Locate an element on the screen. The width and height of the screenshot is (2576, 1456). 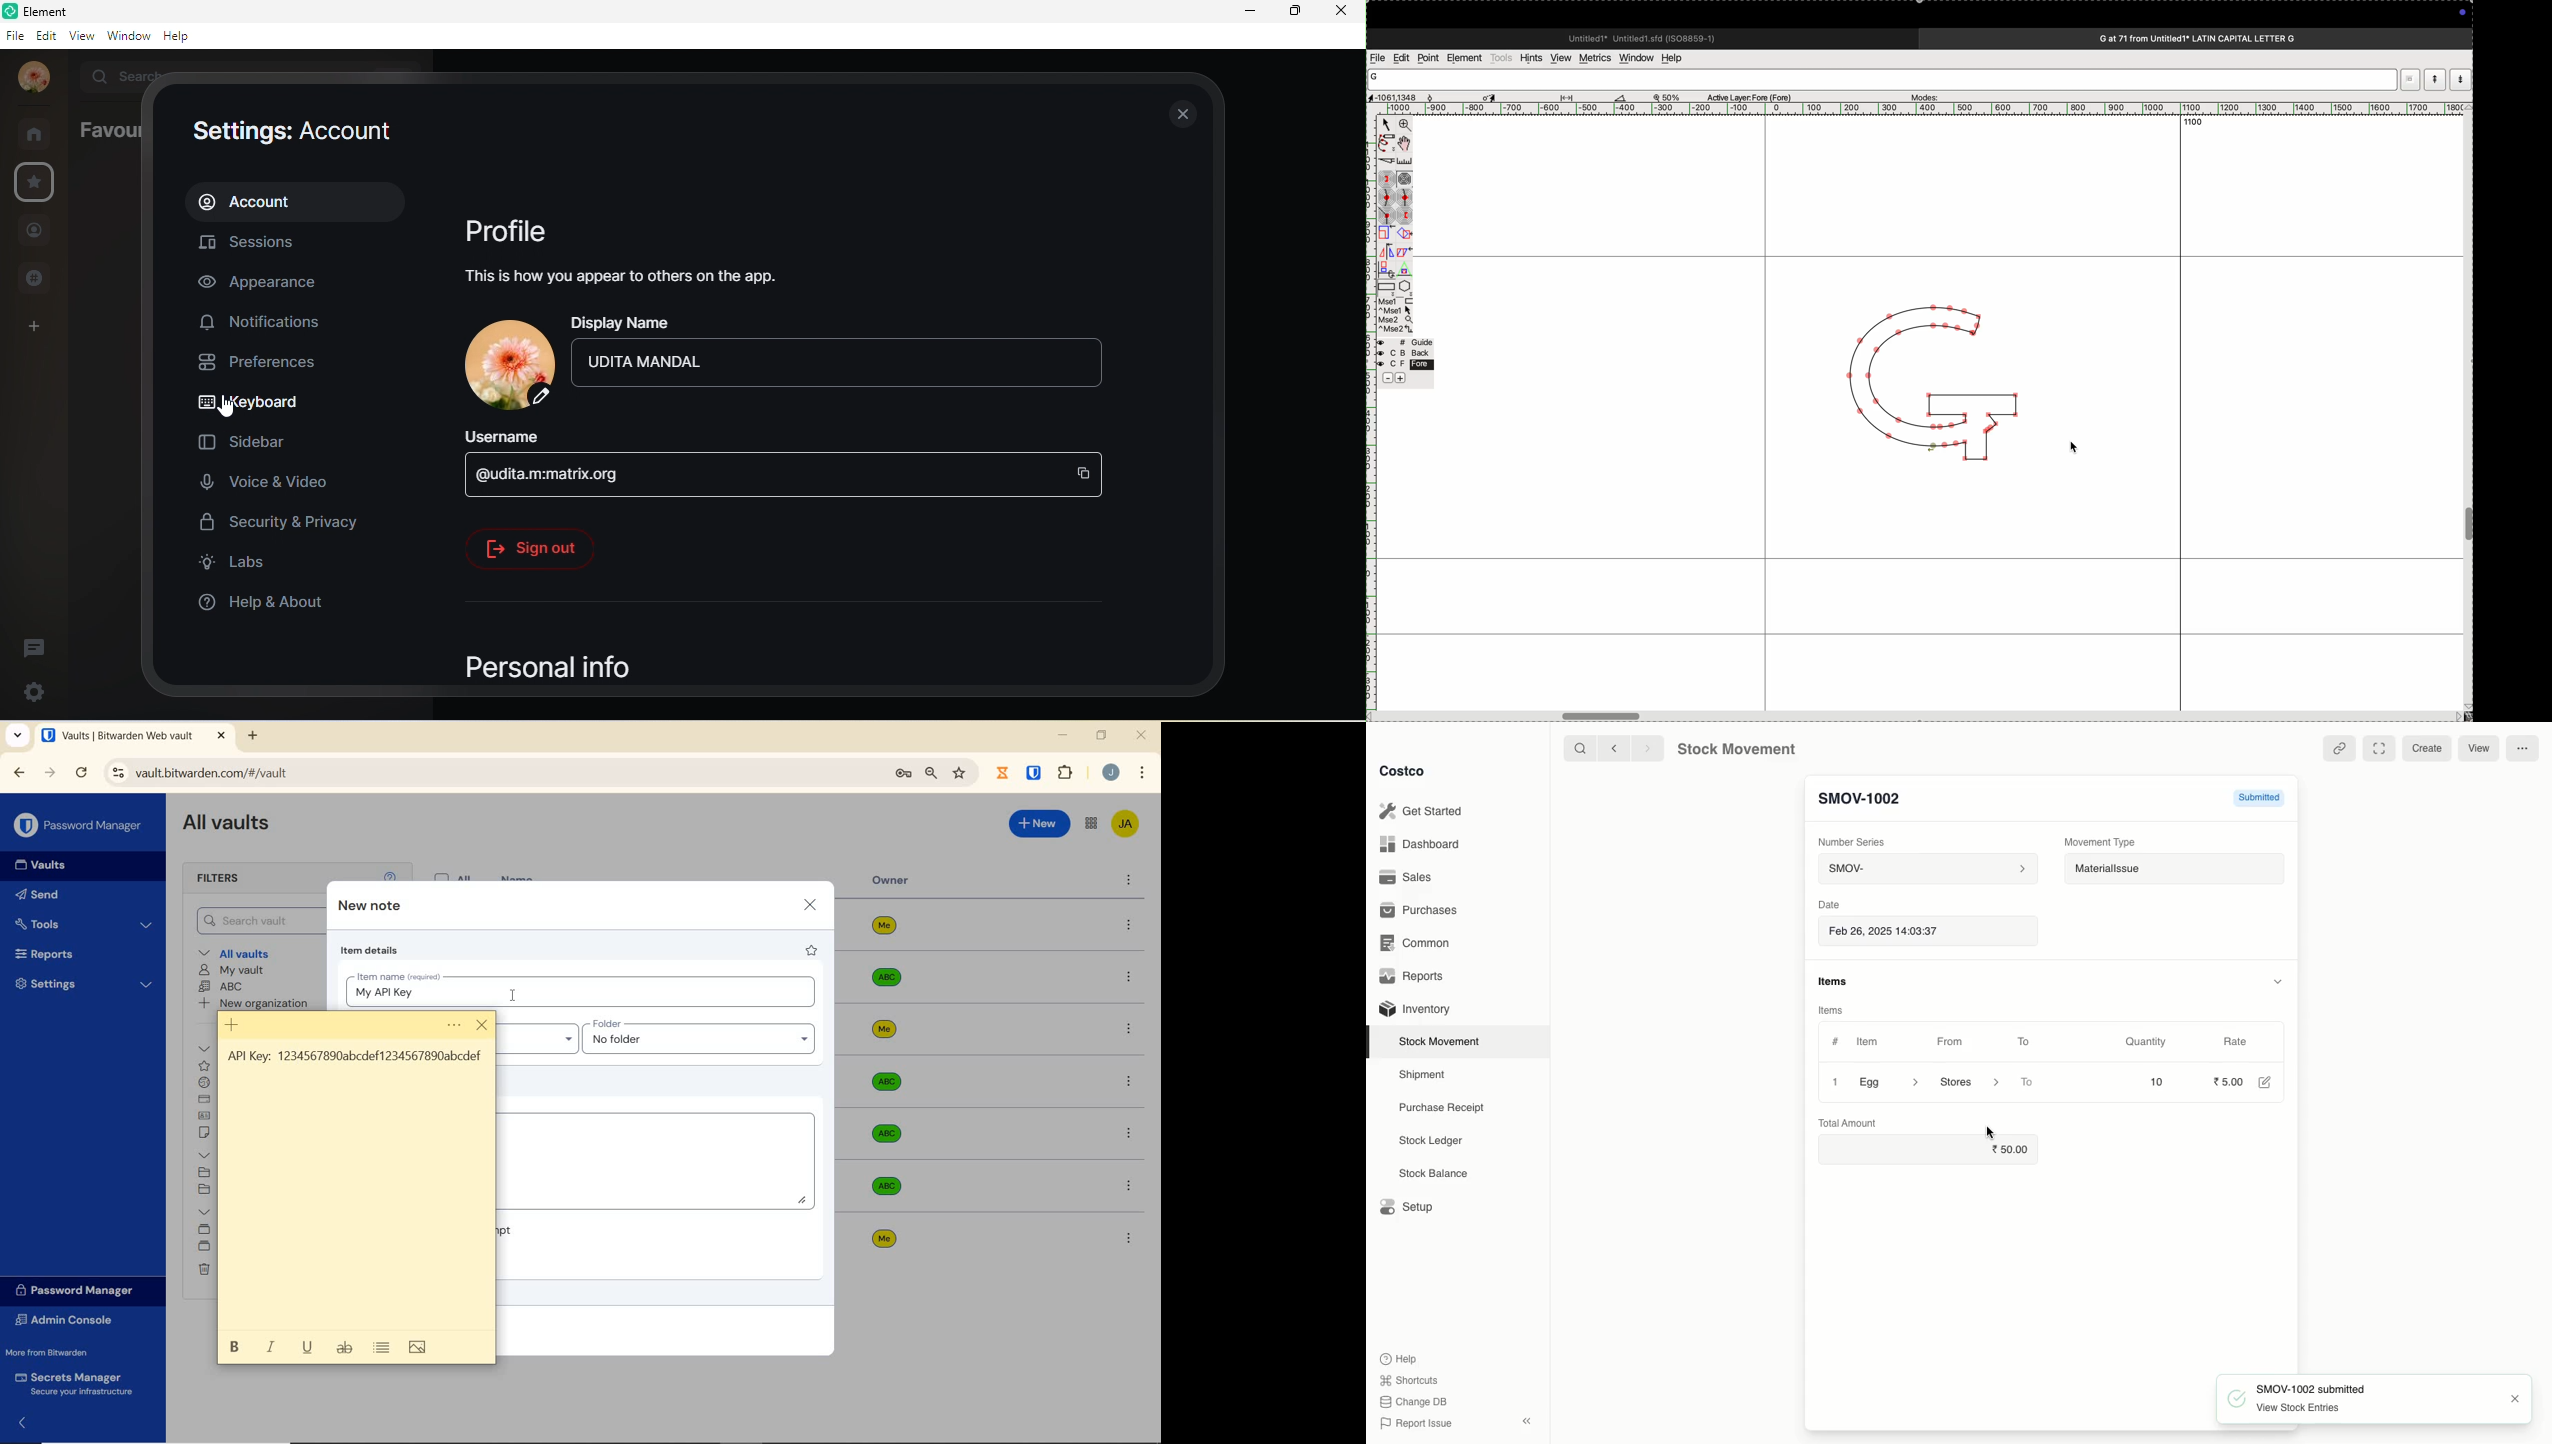
Item is located at coordinates (1876, 1041).